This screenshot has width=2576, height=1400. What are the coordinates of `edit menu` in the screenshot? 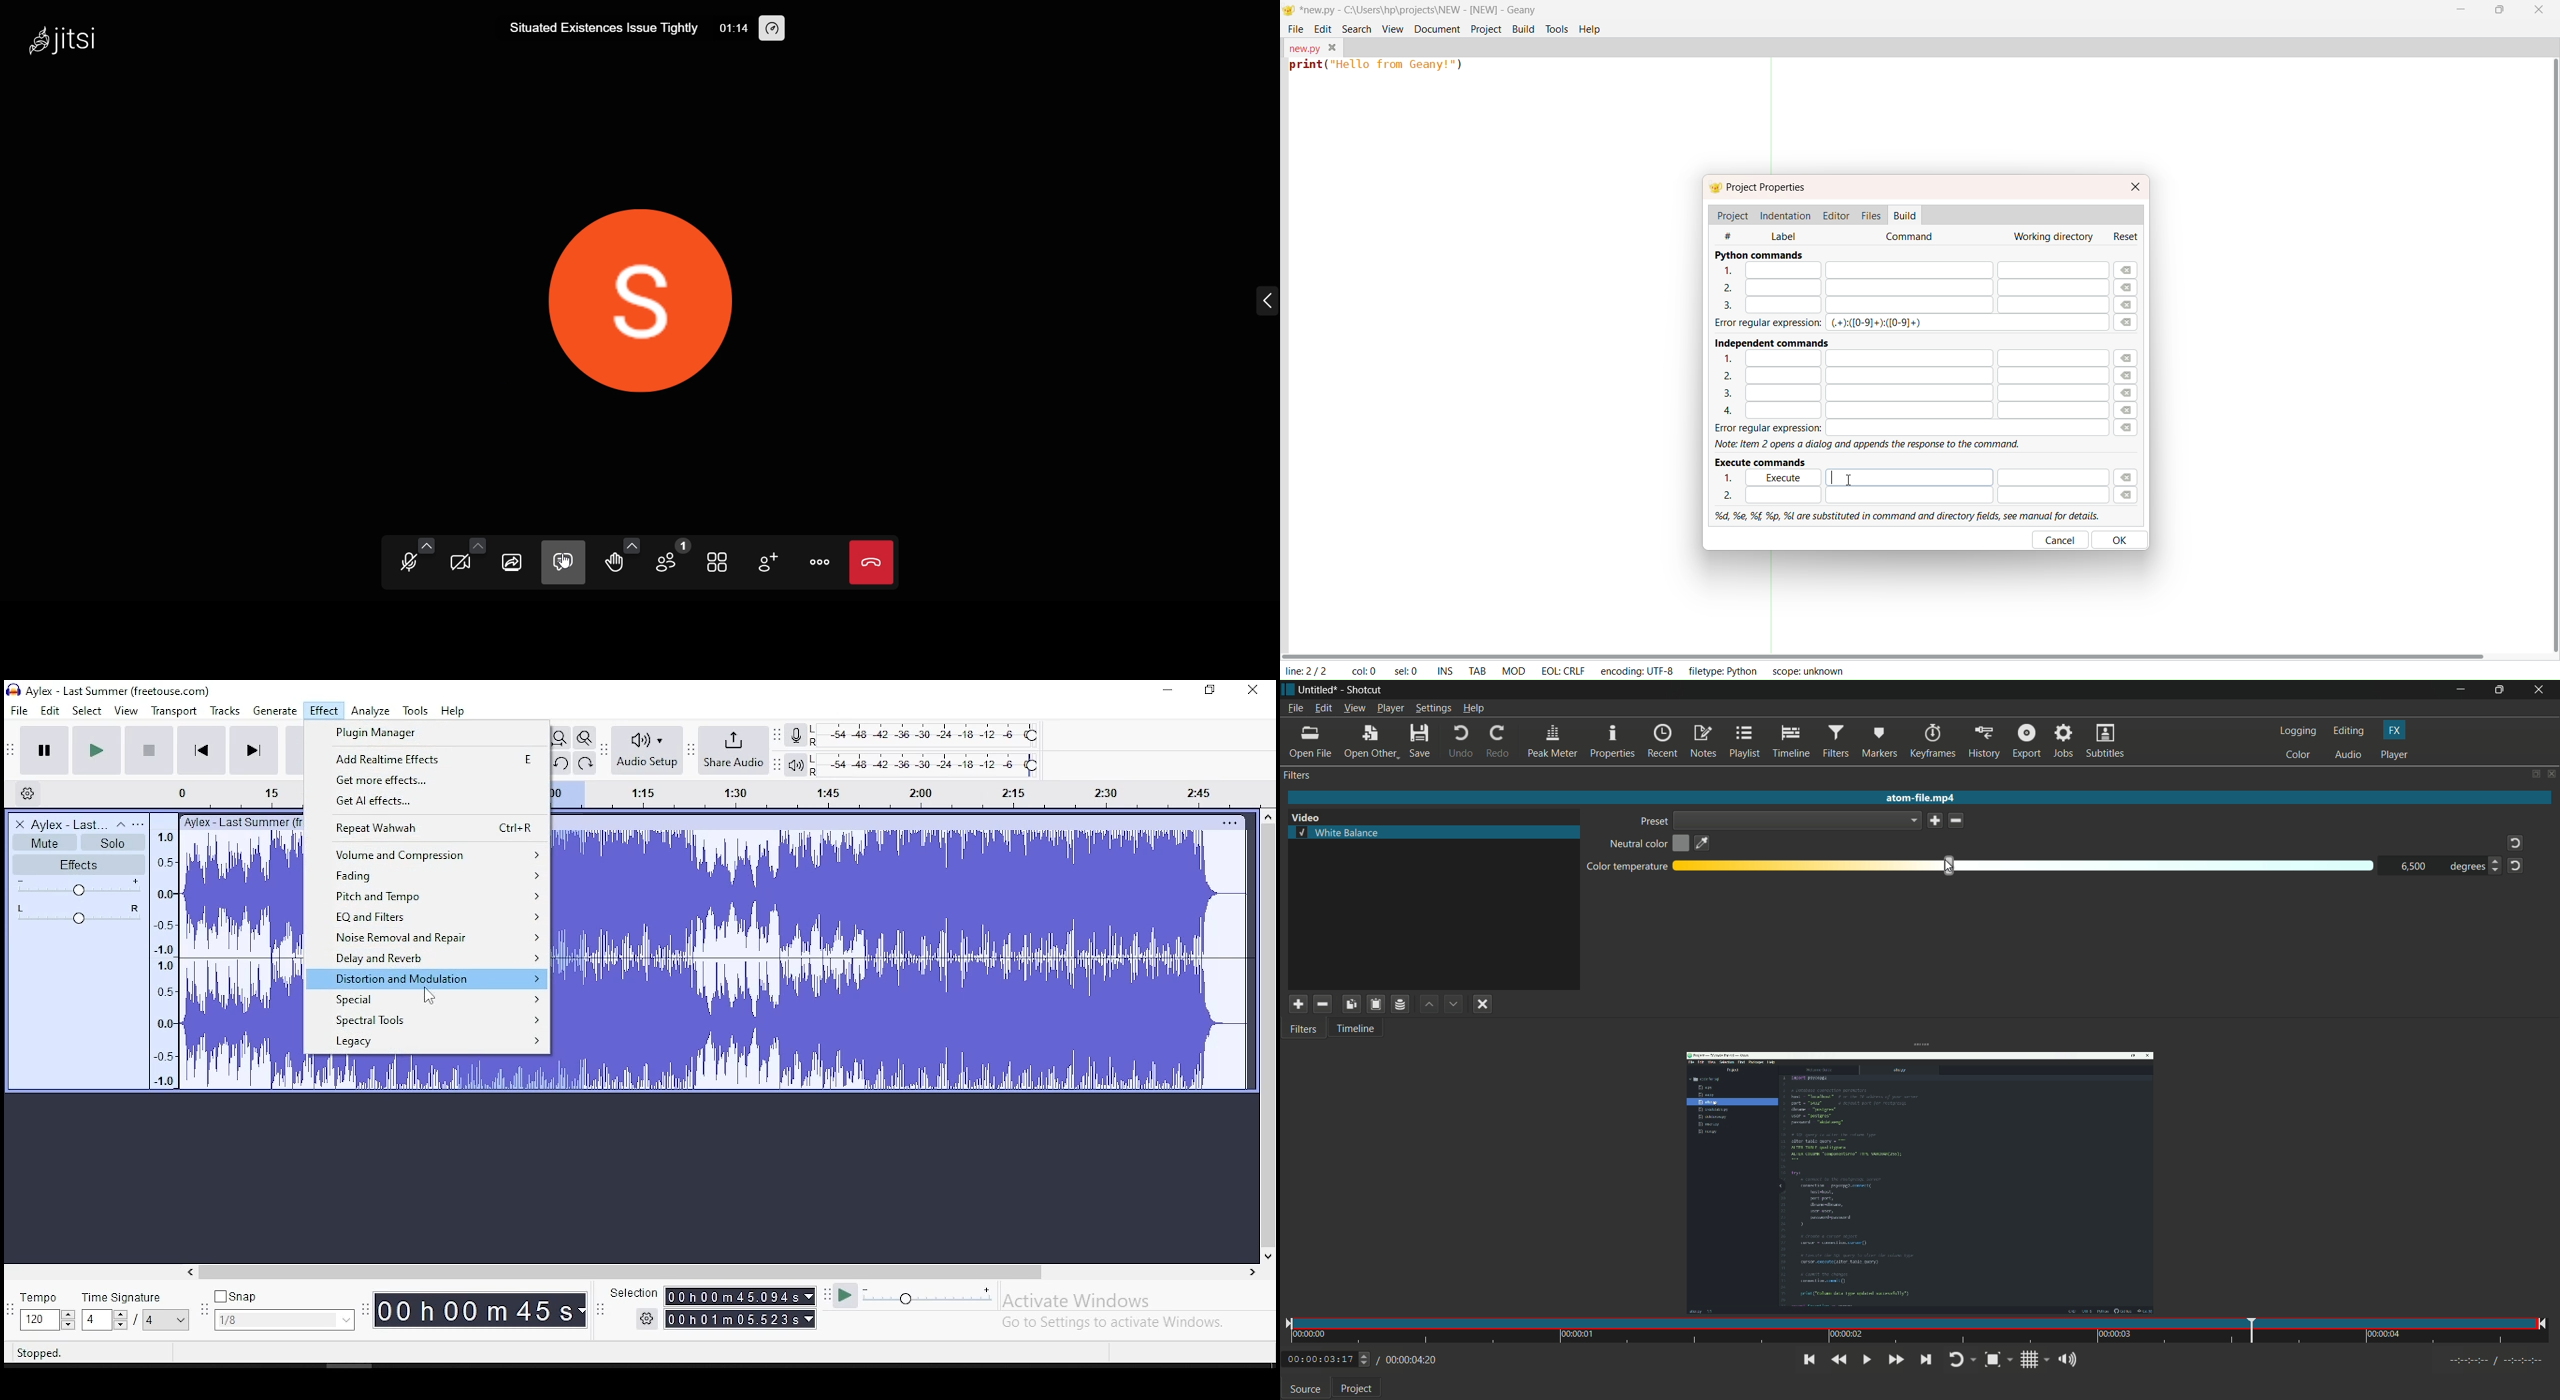 It's located at (1323, 707).